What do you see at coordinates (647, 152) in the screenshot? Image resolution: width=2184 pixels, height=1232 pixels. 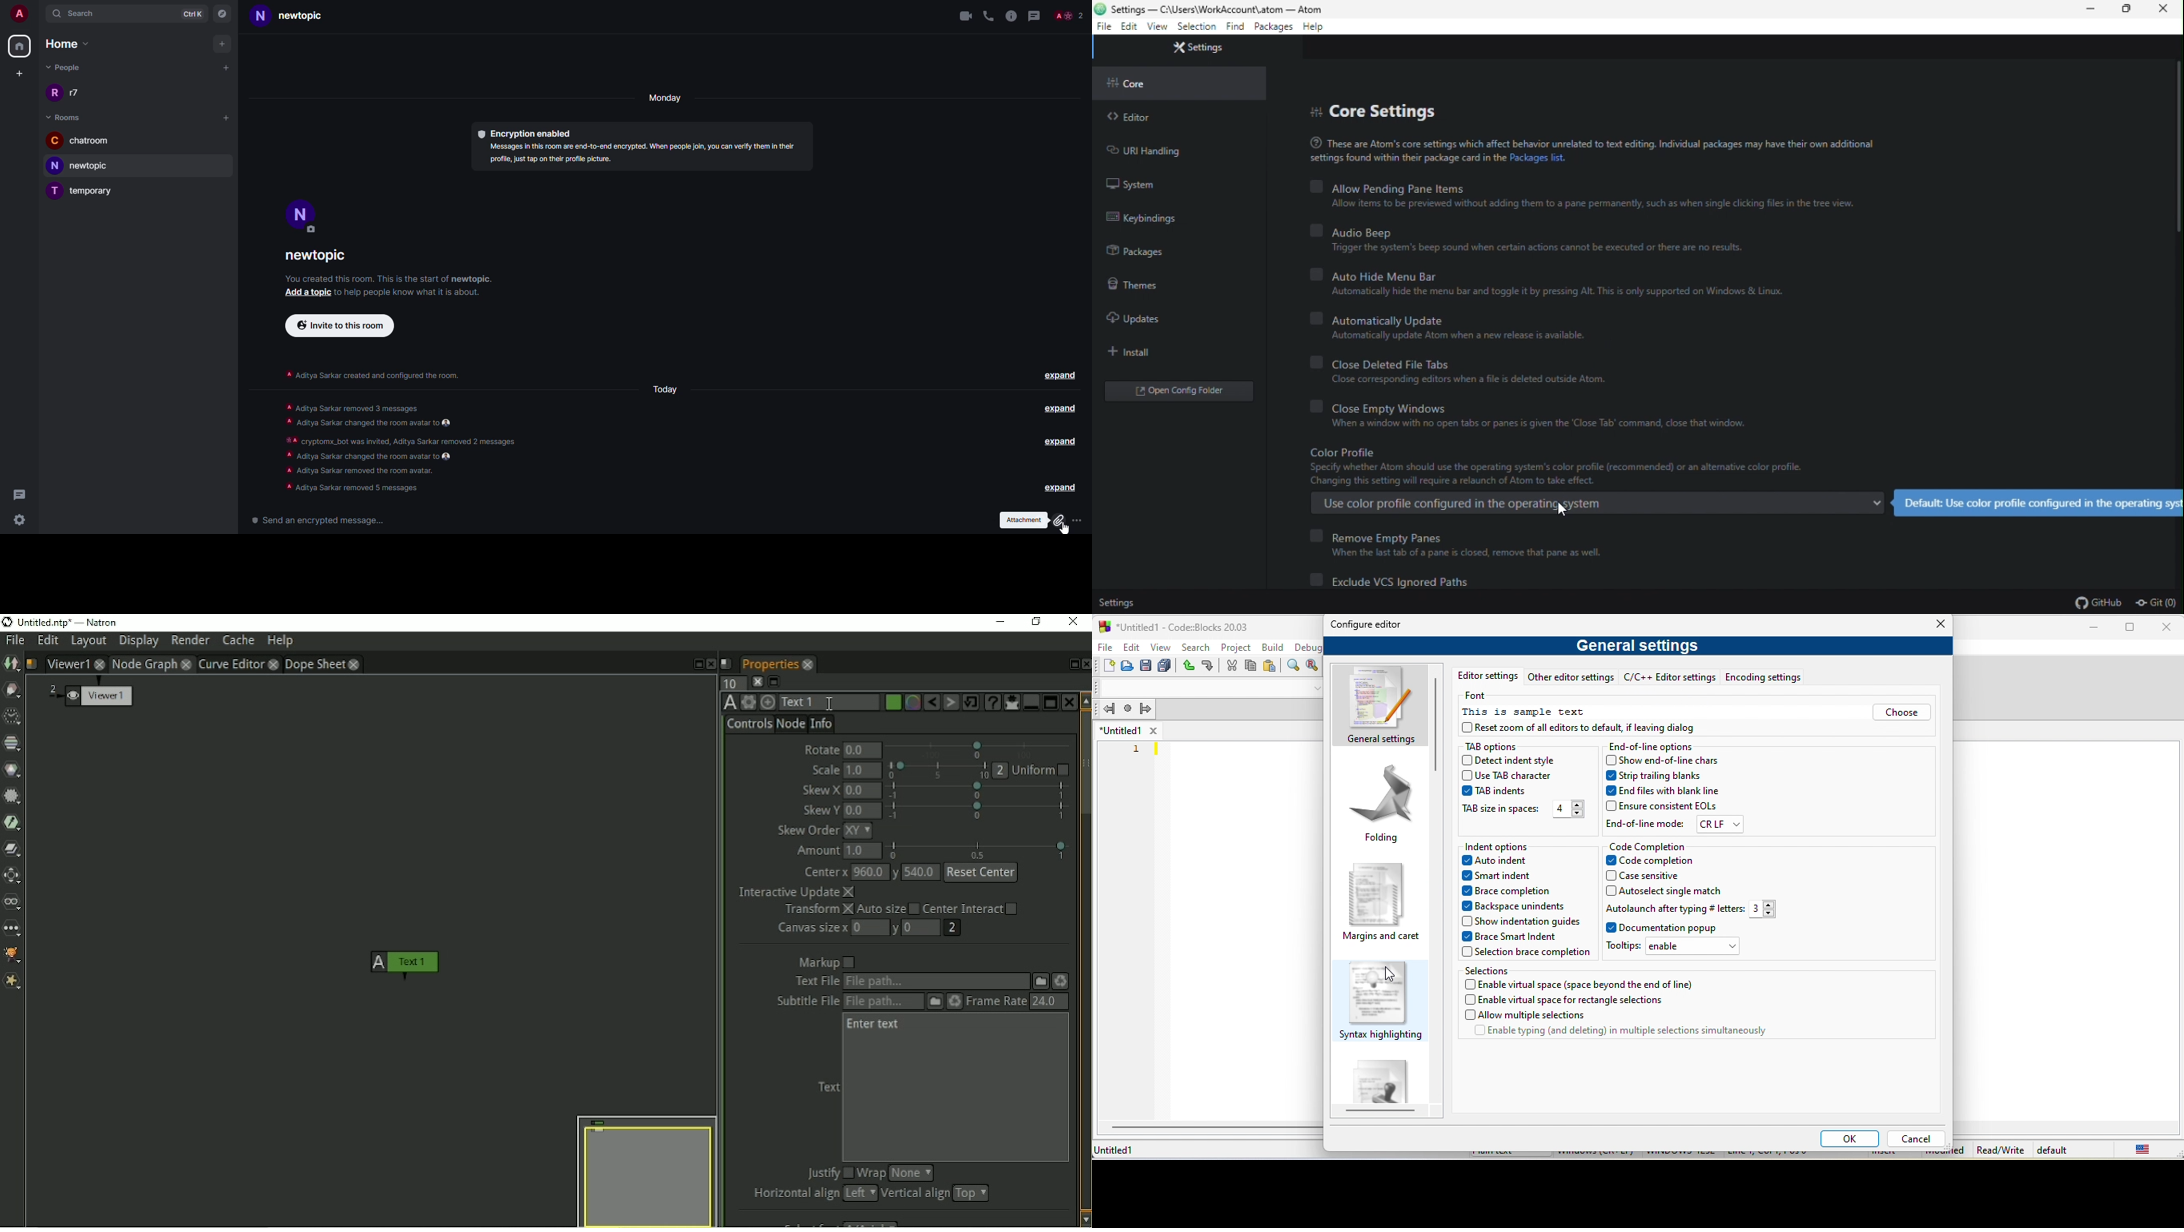 I see `info` at bounding box center [647, 152].